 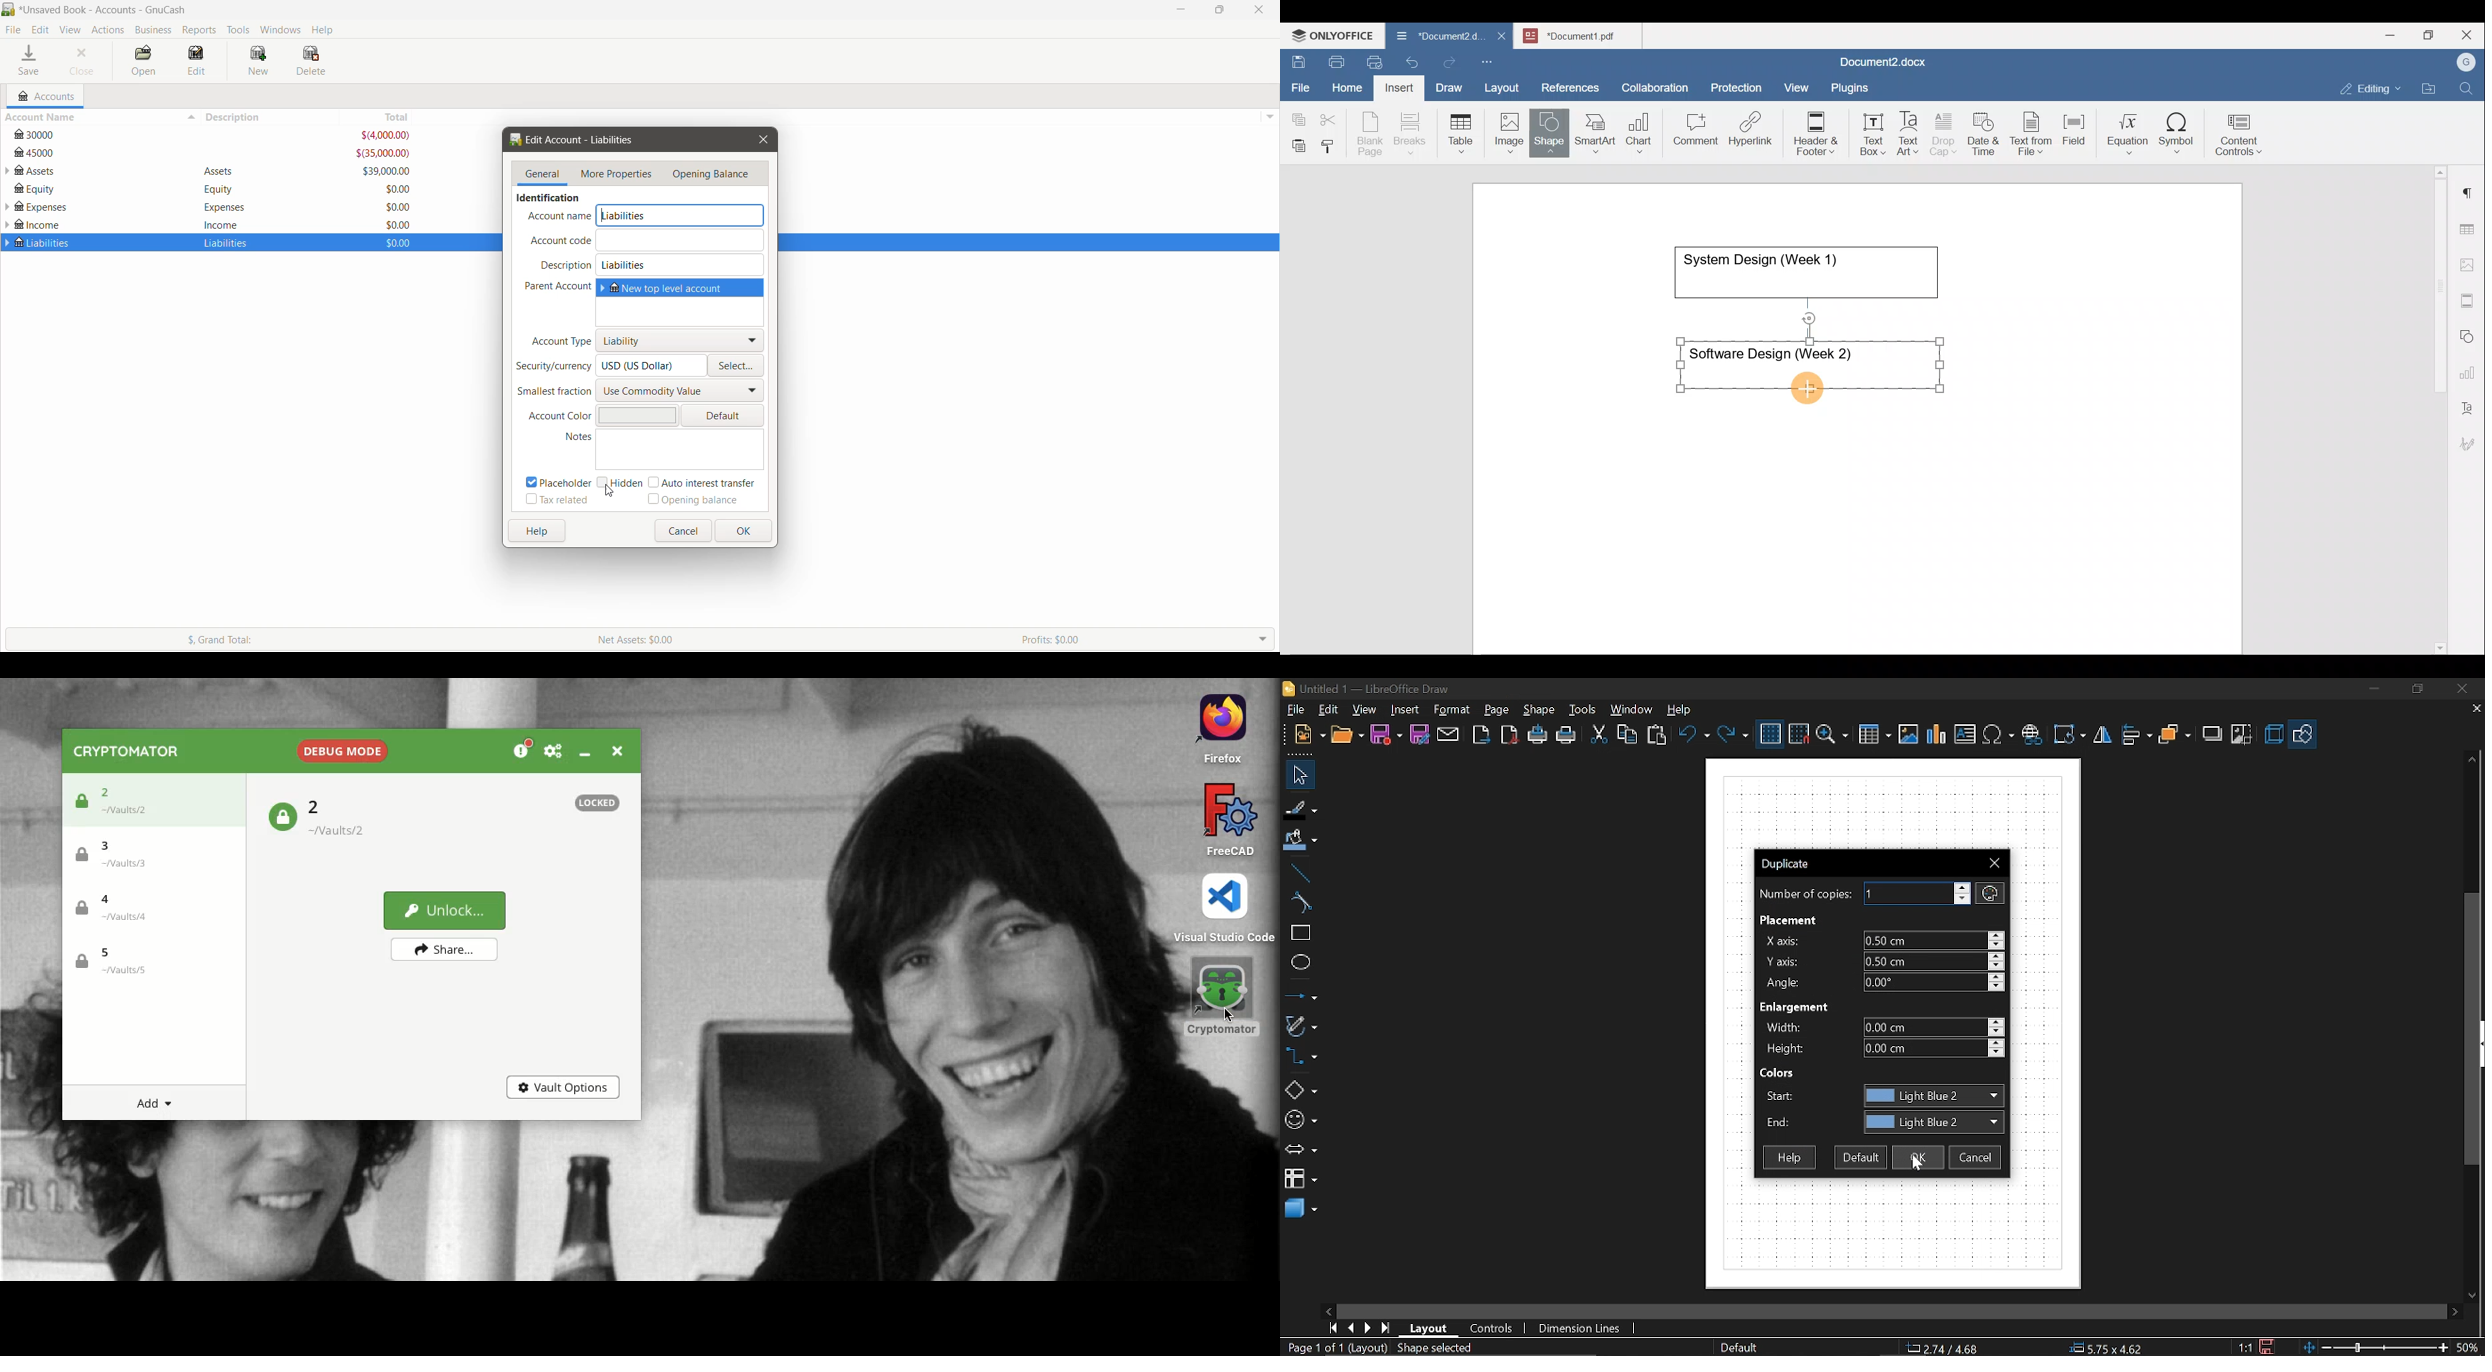 I want to click on 3d effects, so click(x=2273, y=734).